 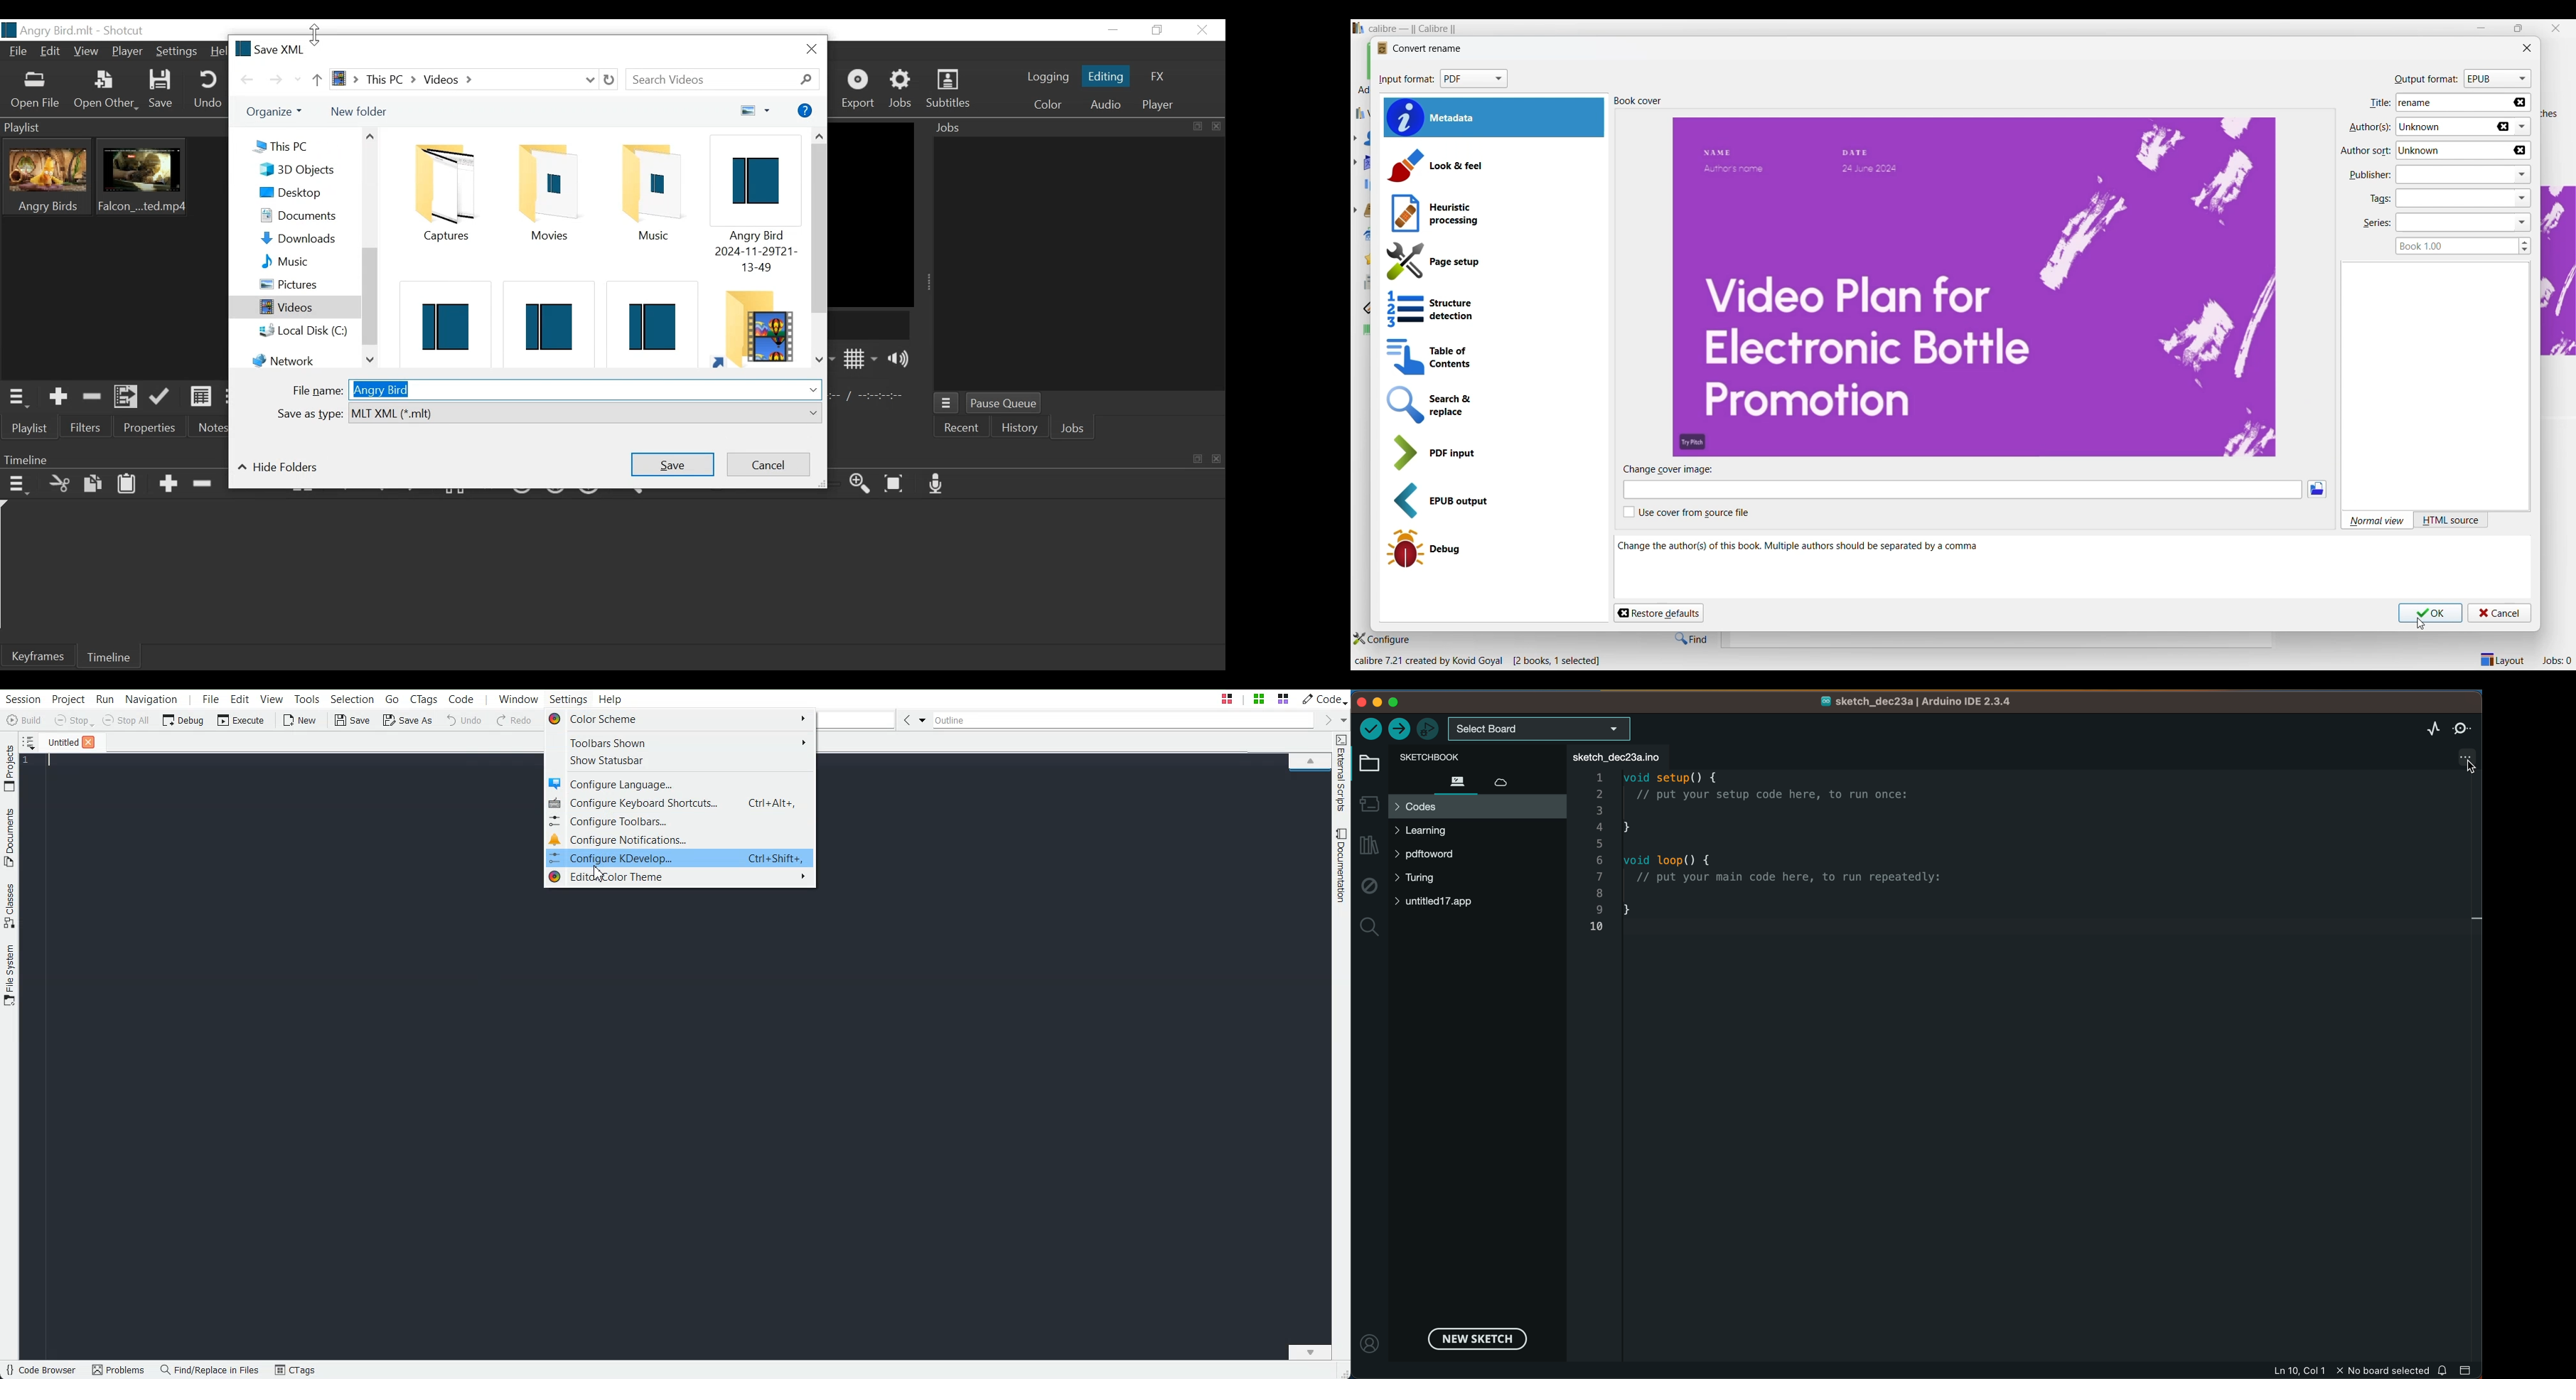 I want to click on Recent, so click(x=963, y=430).